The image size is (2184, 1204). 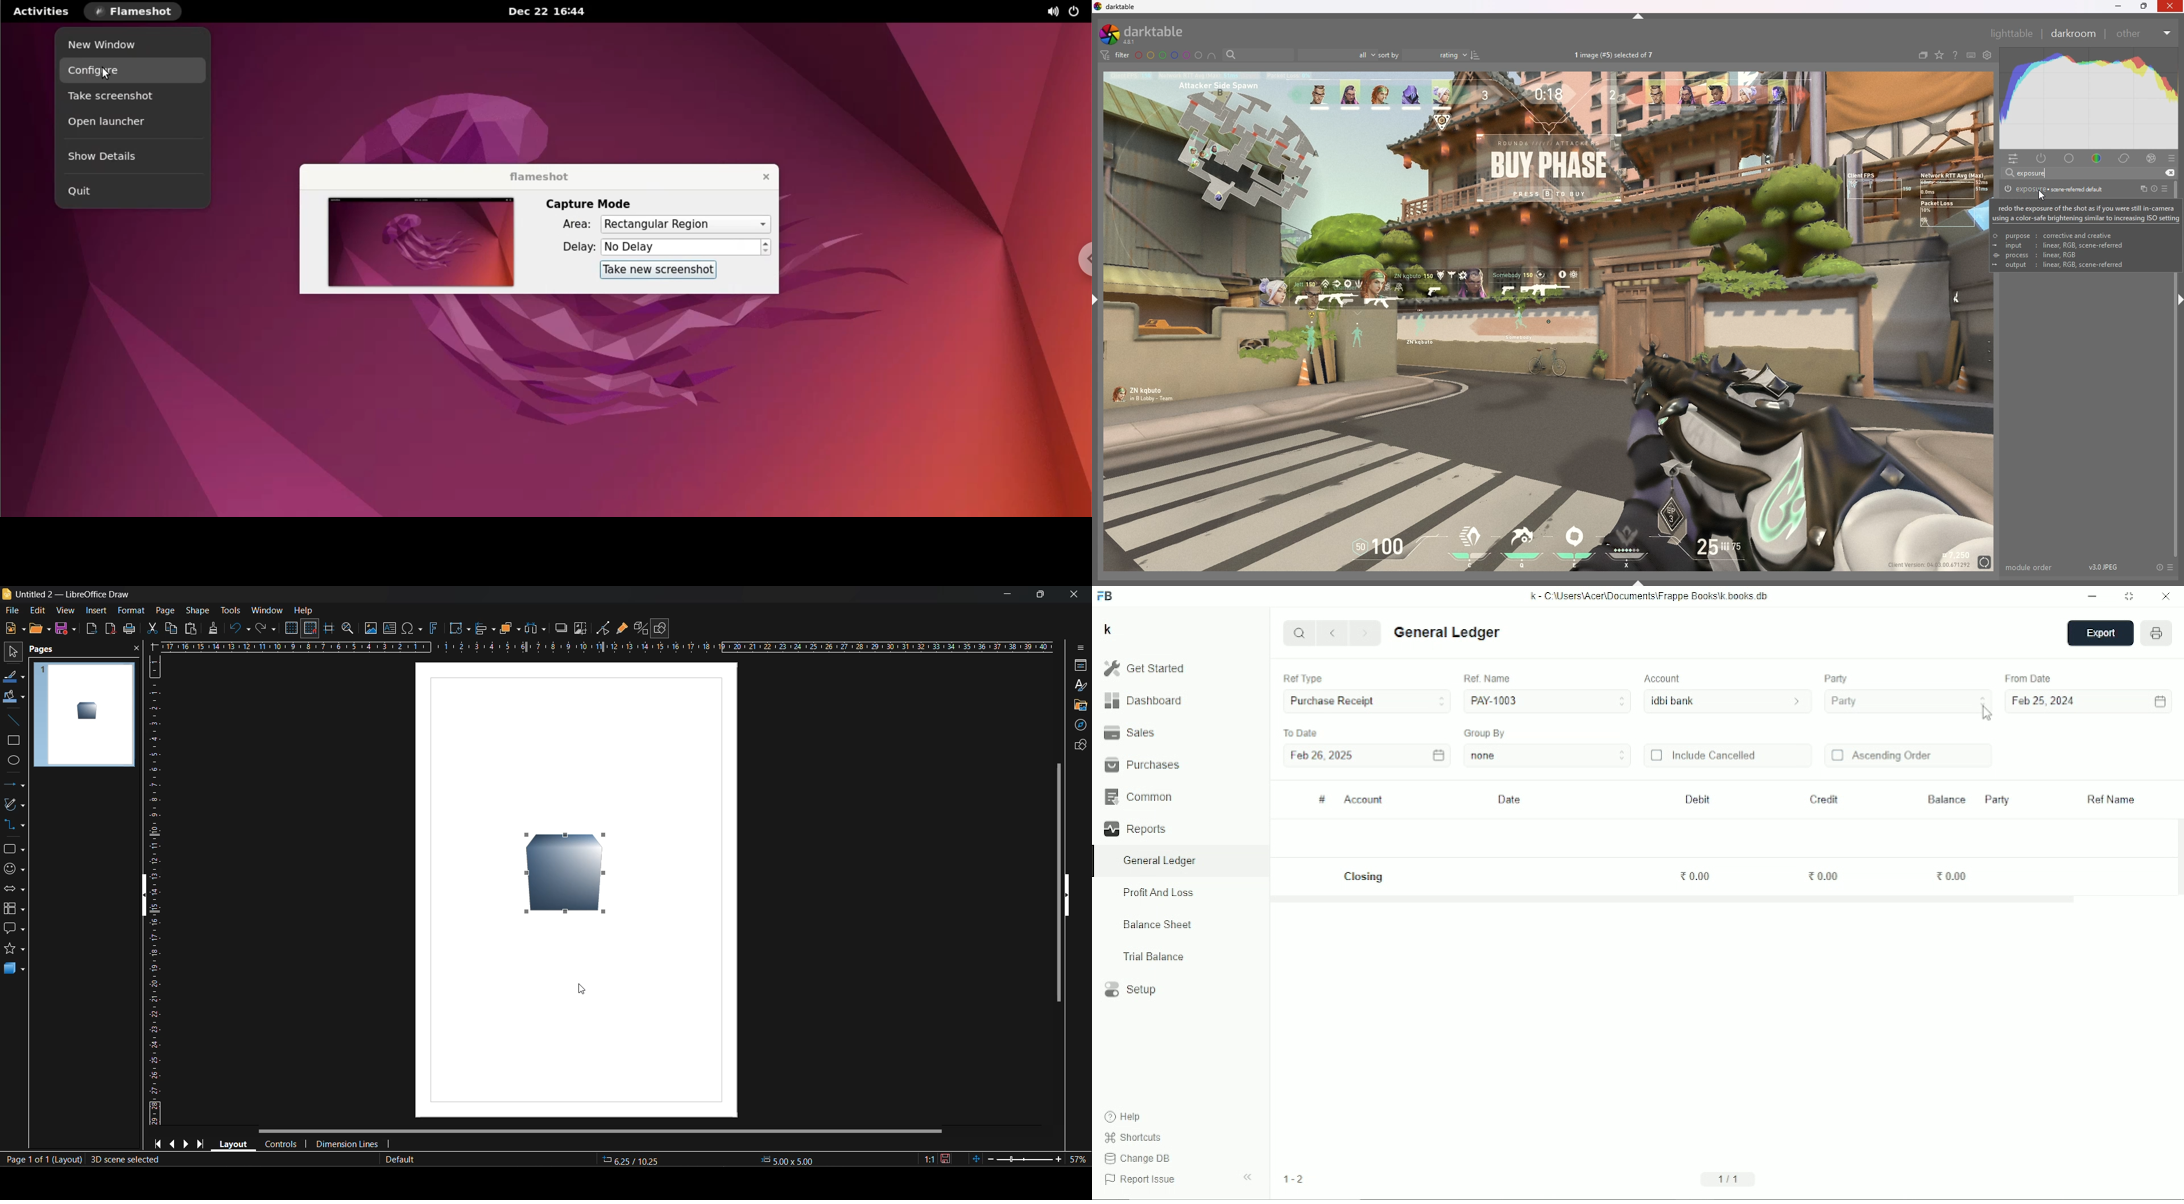 I want to click on change type of overlays, so click(x=1940, y=55).